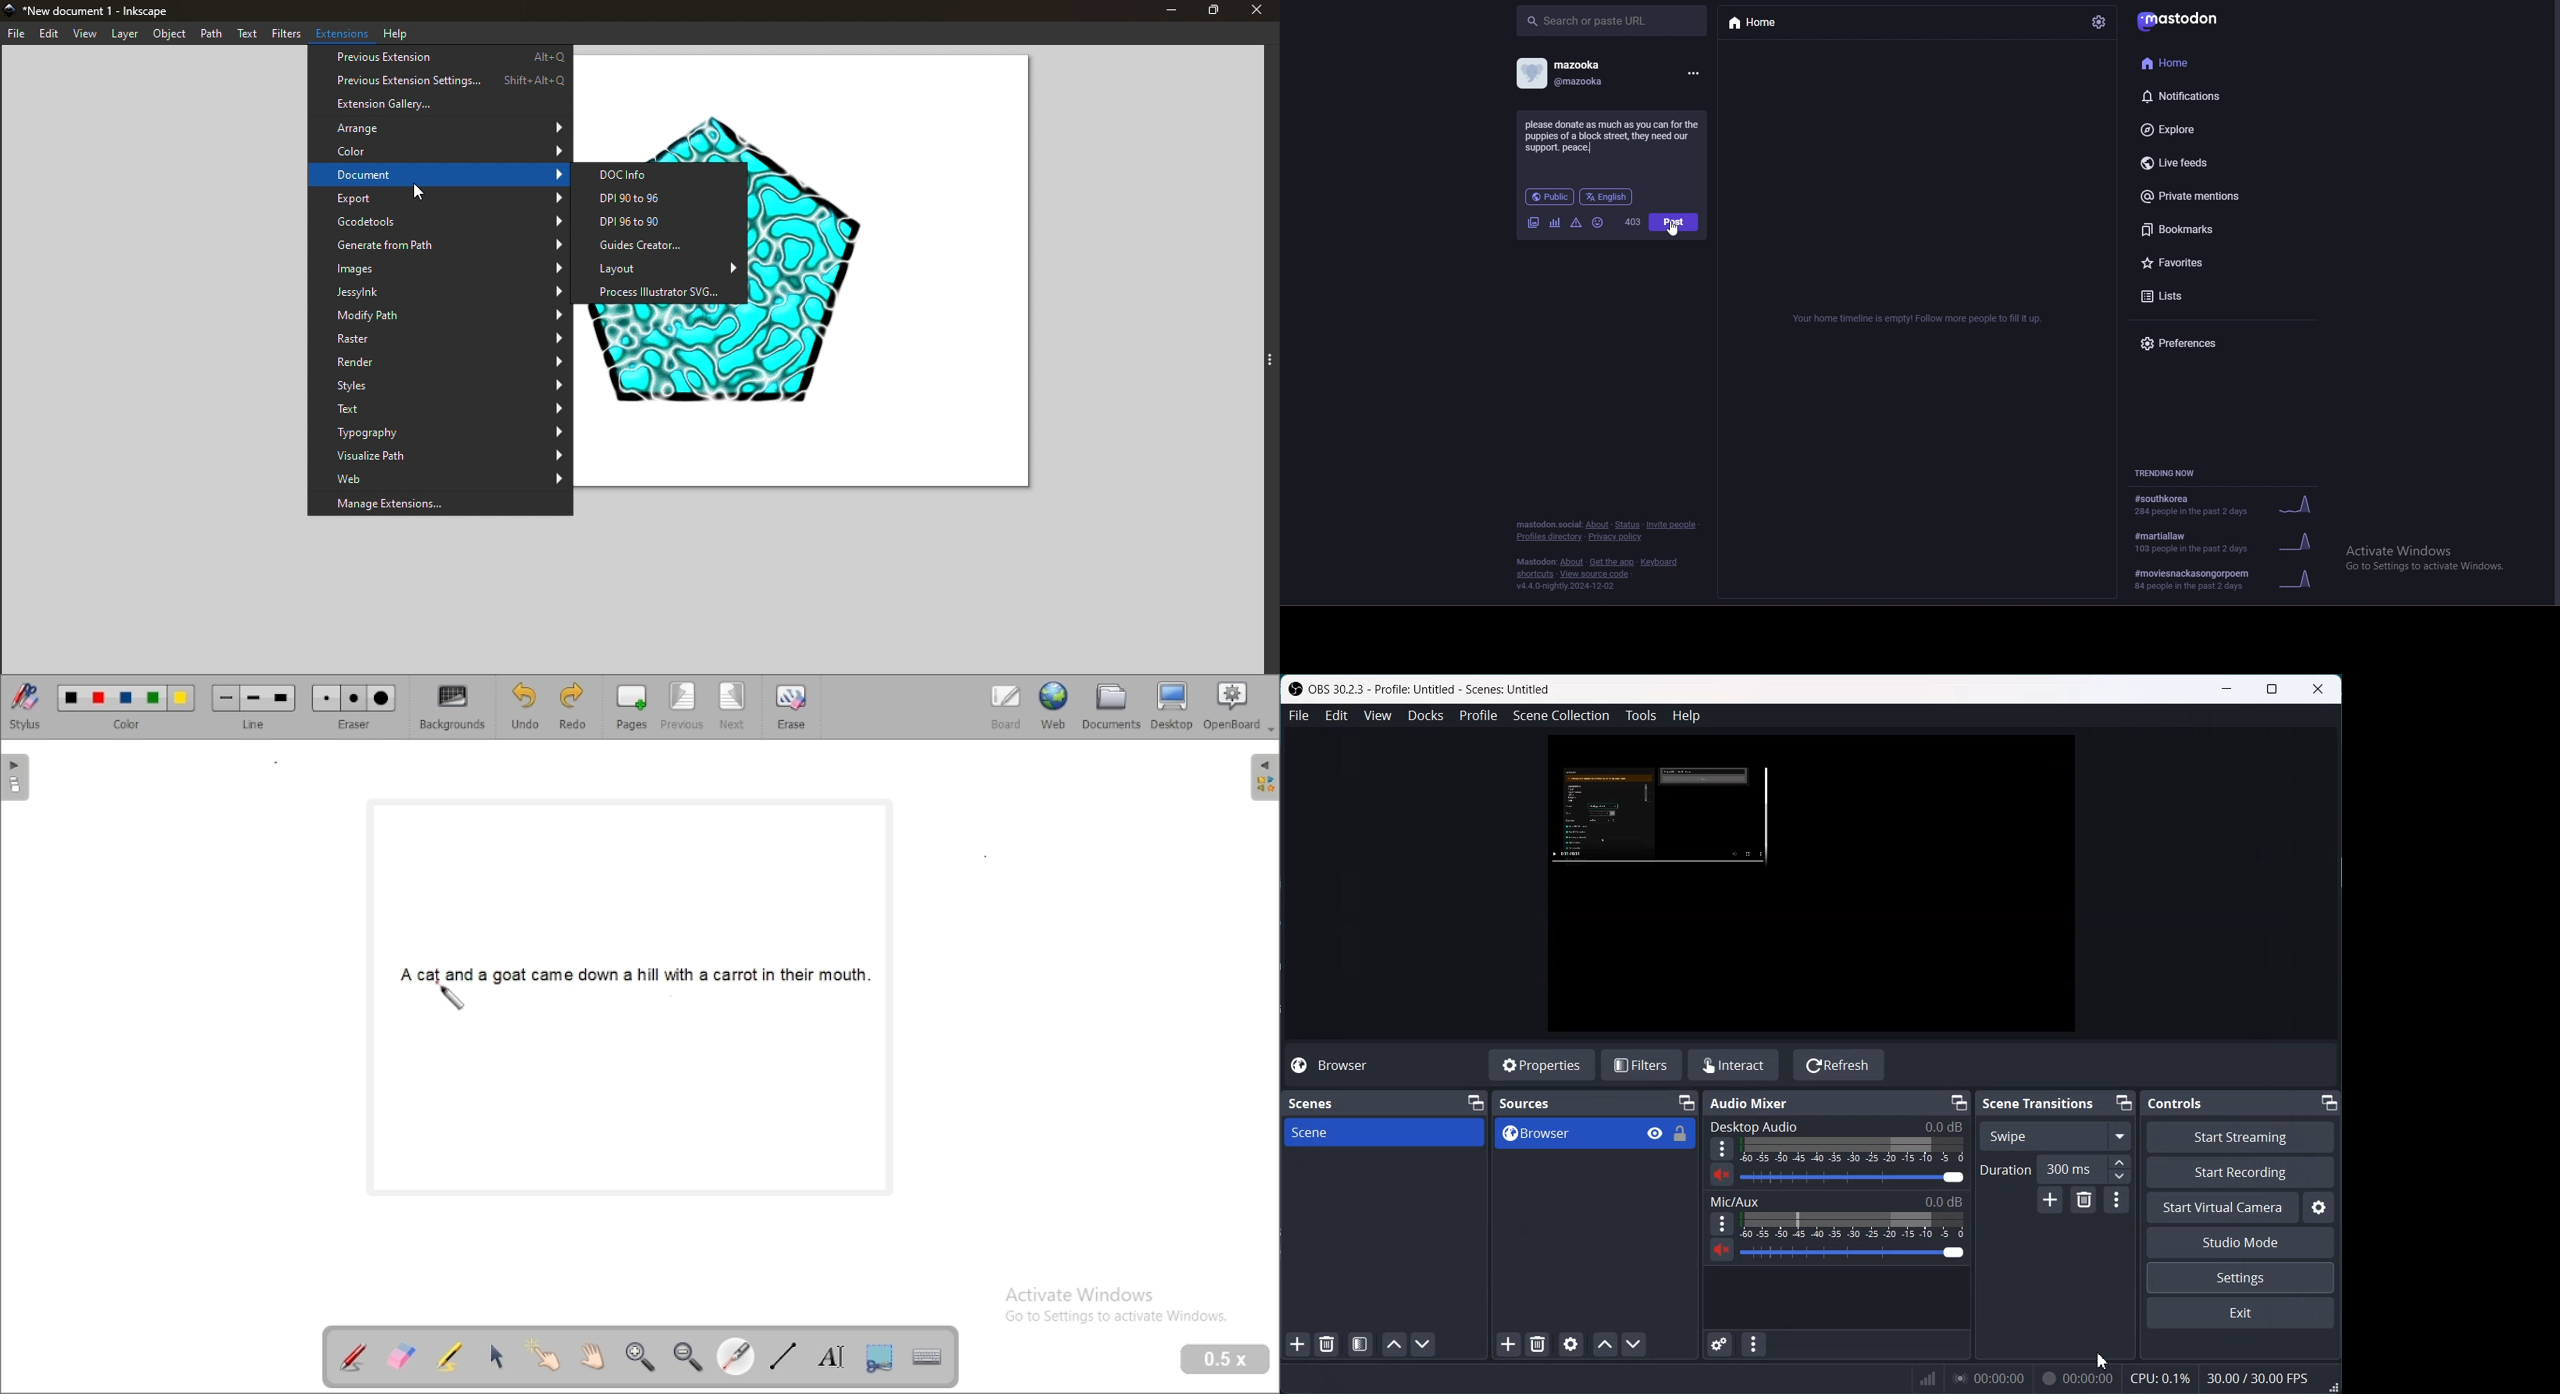  I want to click on cursor, so click(1673, 229).